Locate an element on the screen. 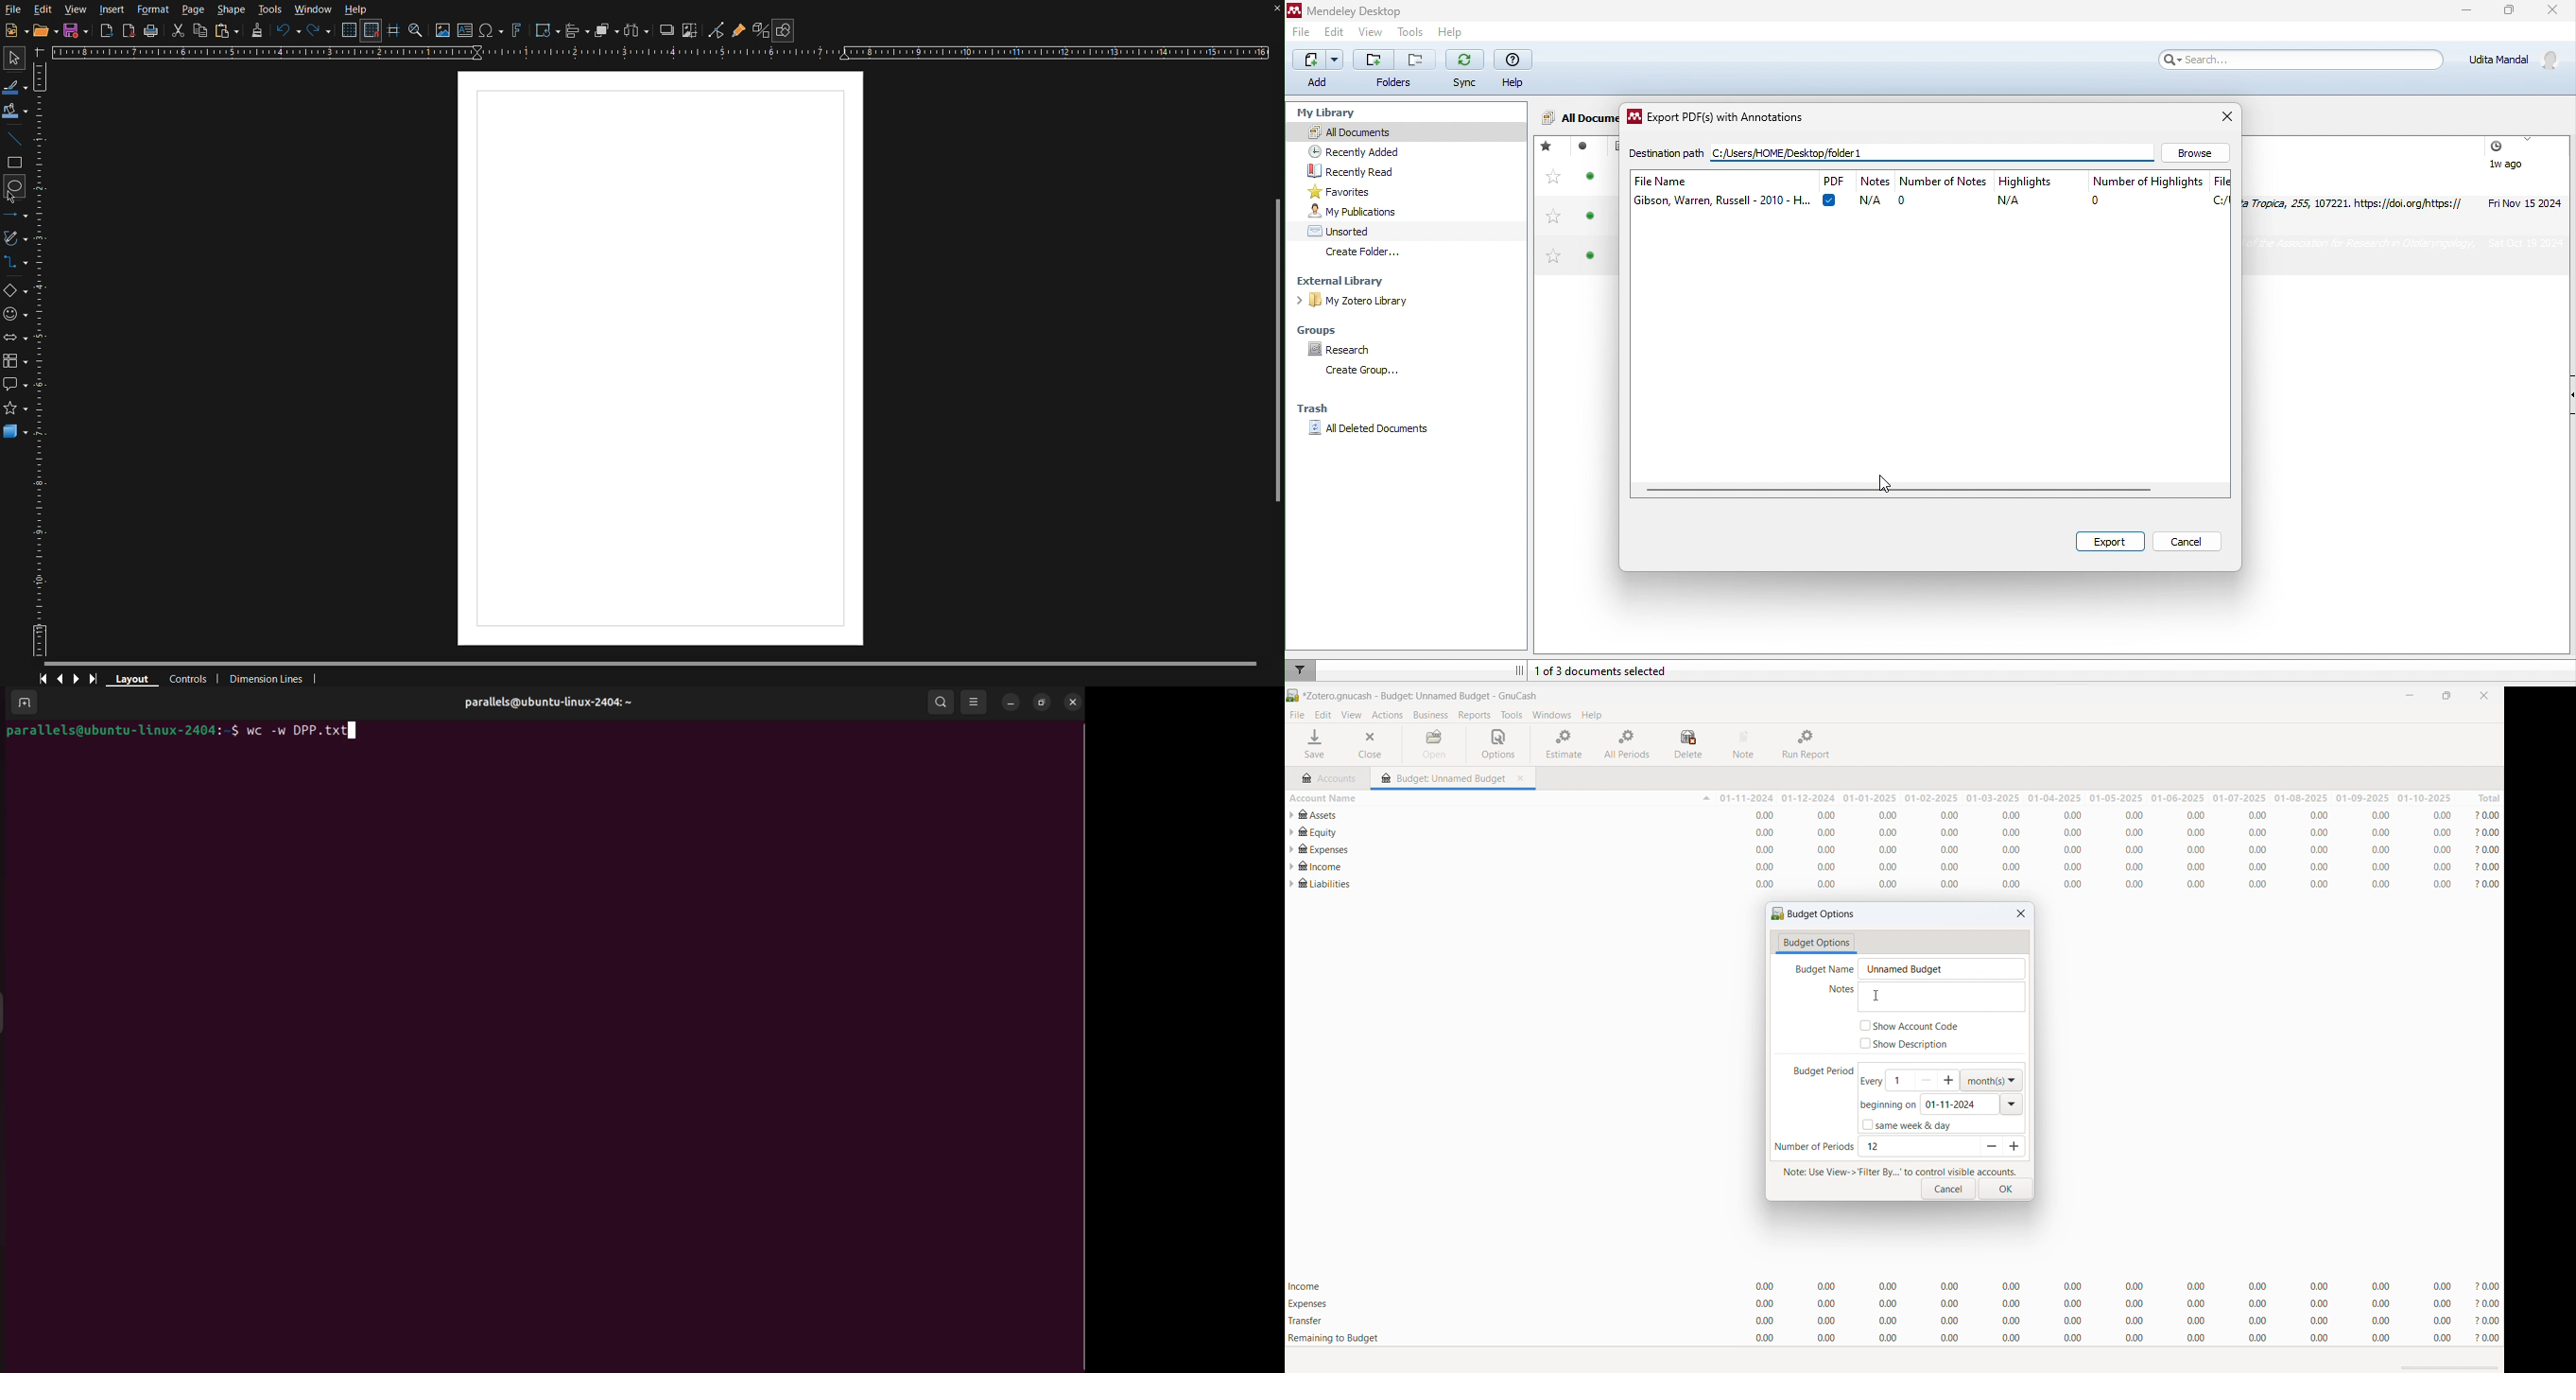 This screenshot has width=2576, height=1400. notes NA is located at coordinates (1876, 190).